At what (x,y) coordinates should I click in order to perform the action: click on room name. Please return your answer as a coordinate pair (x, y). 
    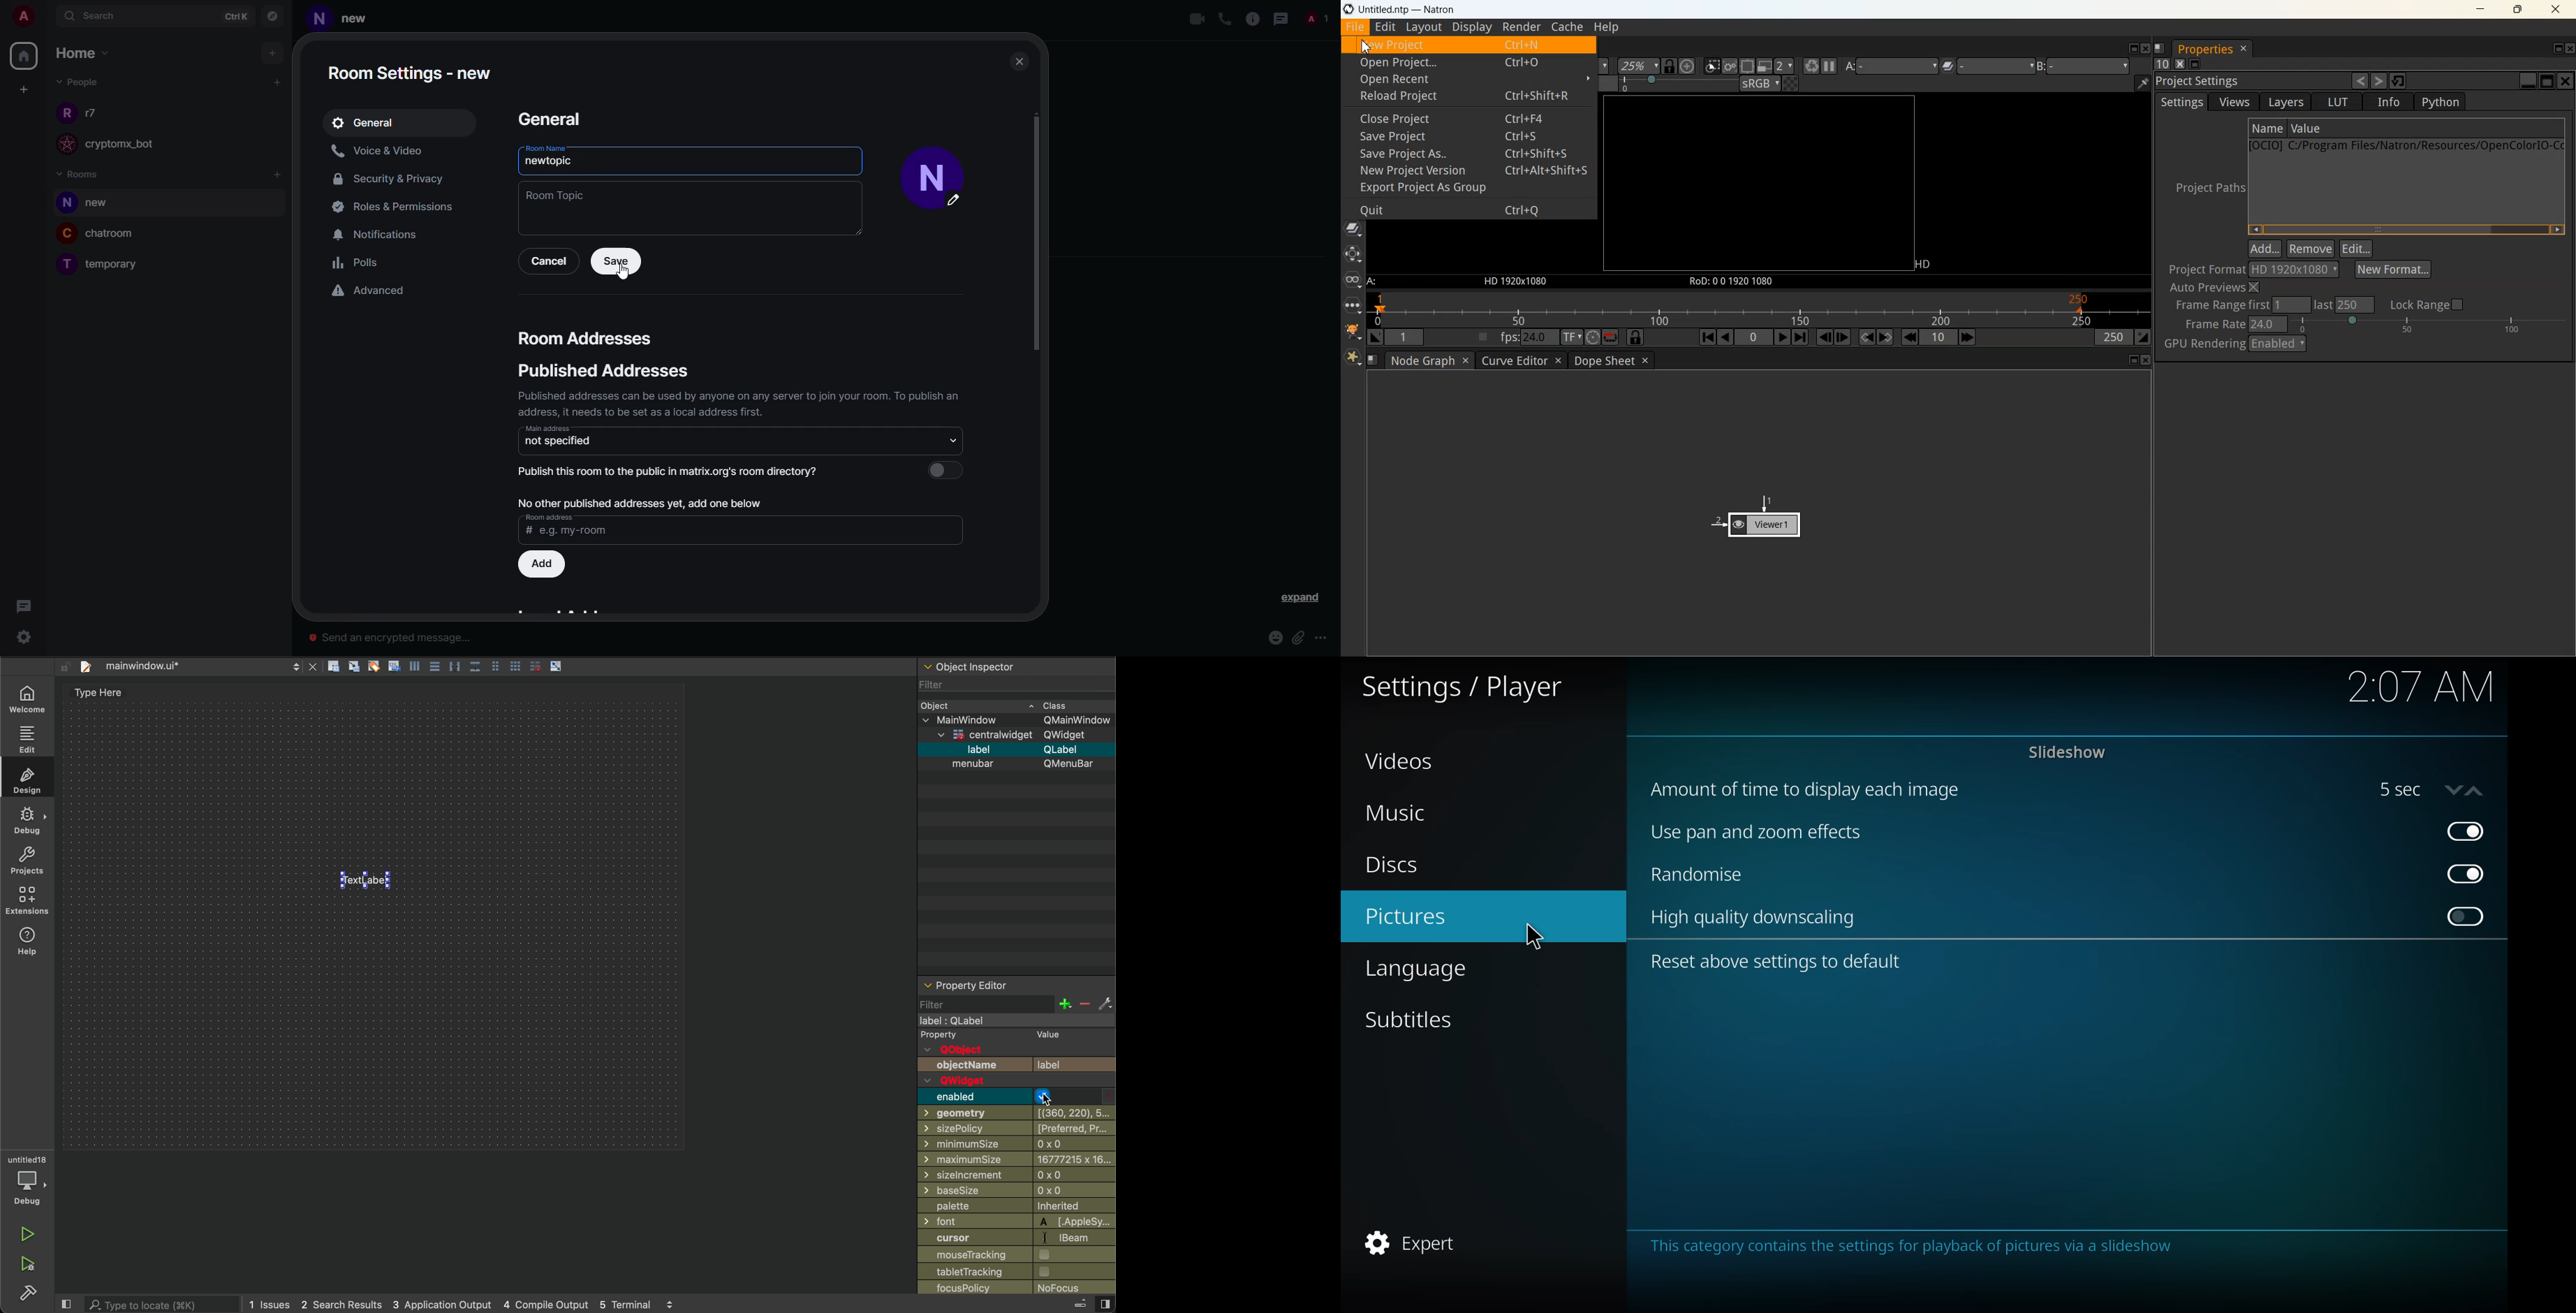
    Looking at the image, I should click on (544, 148).